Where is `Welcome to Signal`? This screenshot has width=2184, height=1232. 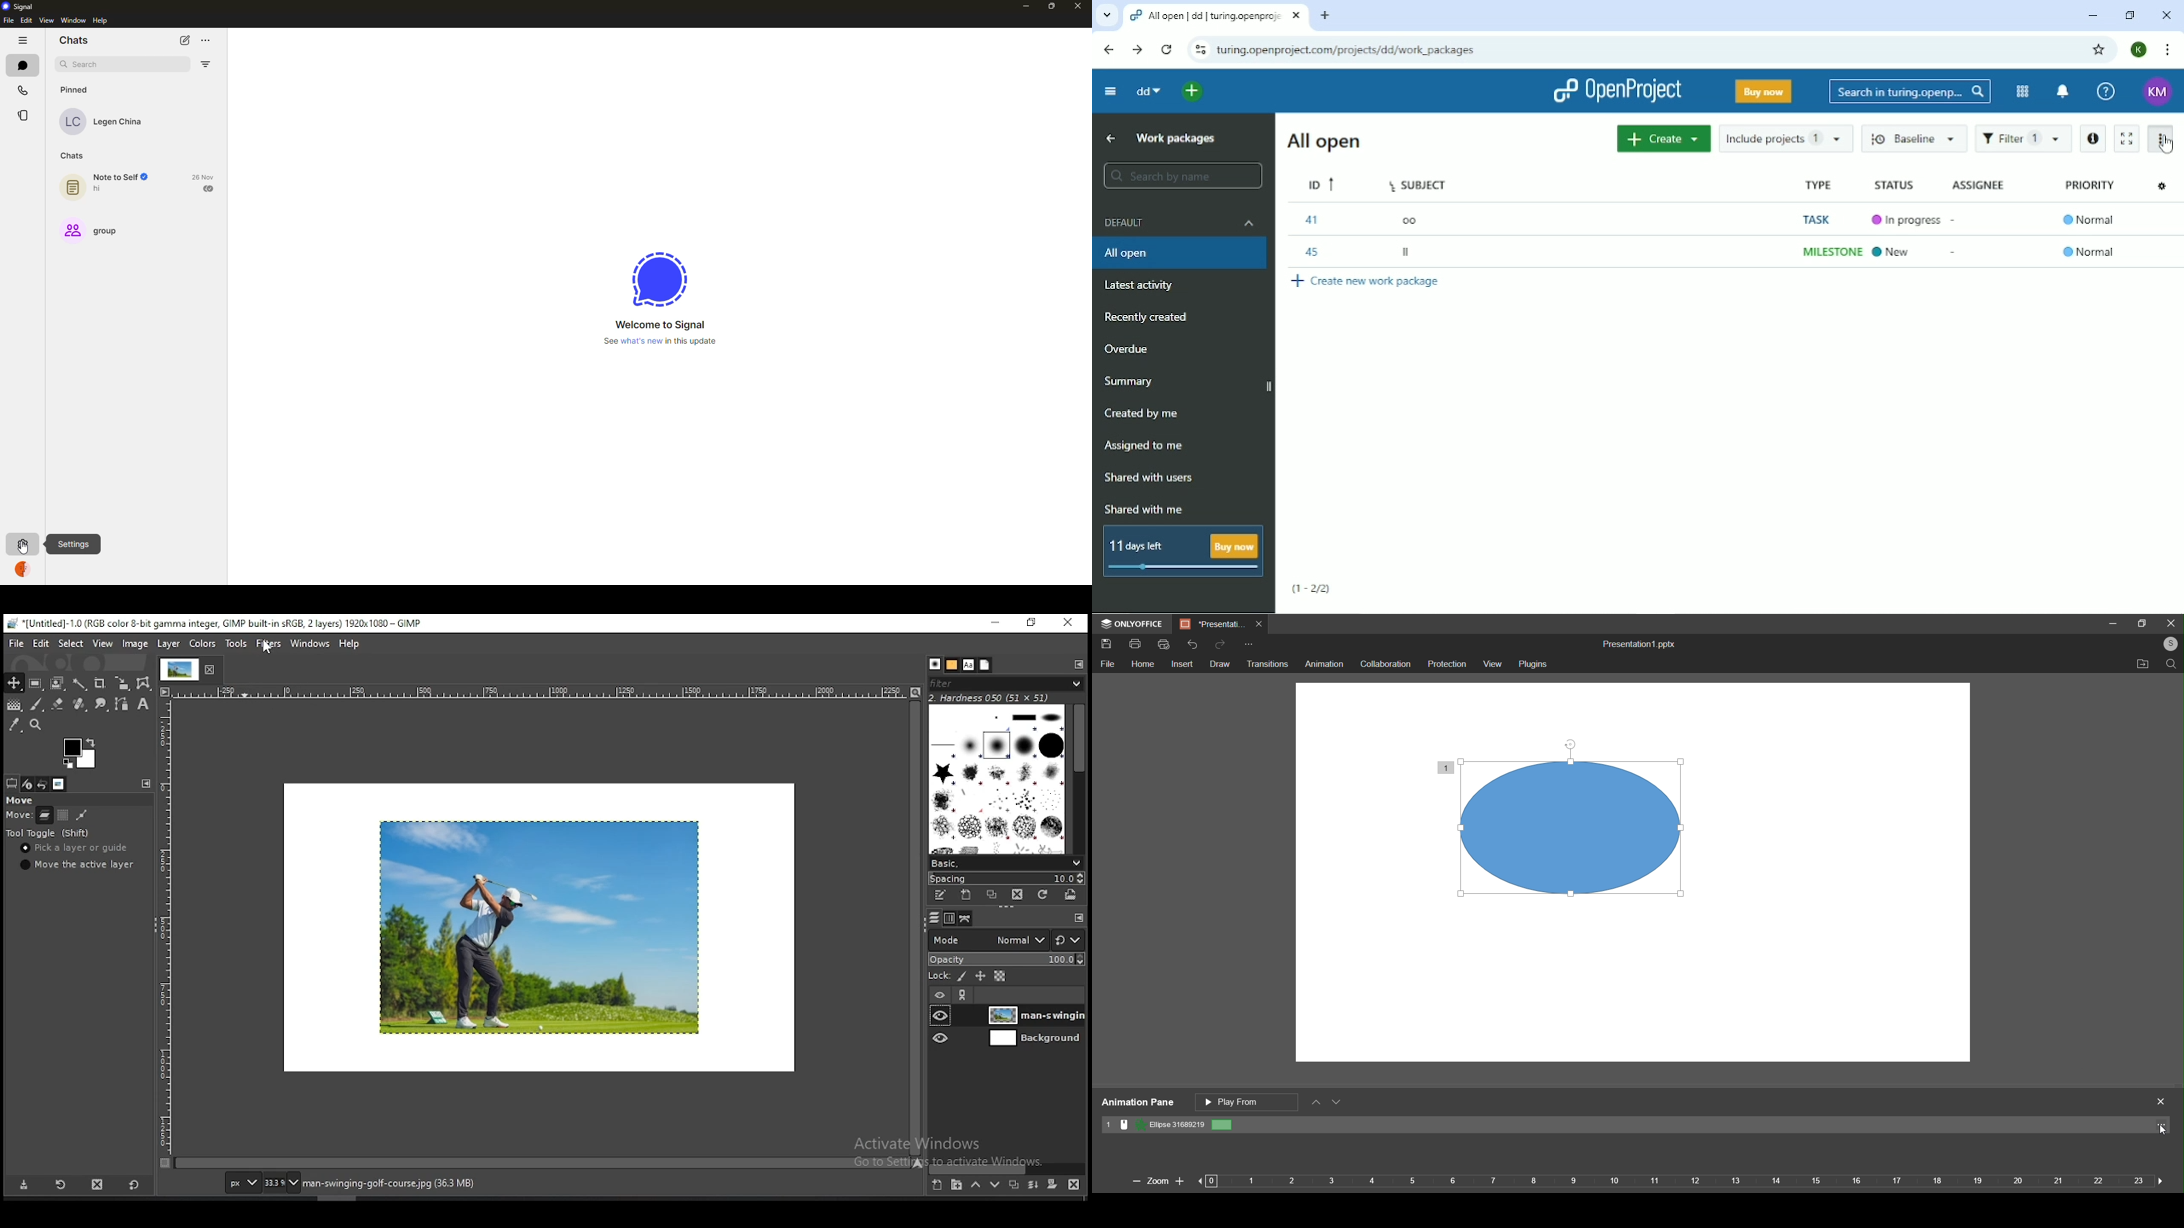 Welcome to Signal is located at coordinates (655, 325).